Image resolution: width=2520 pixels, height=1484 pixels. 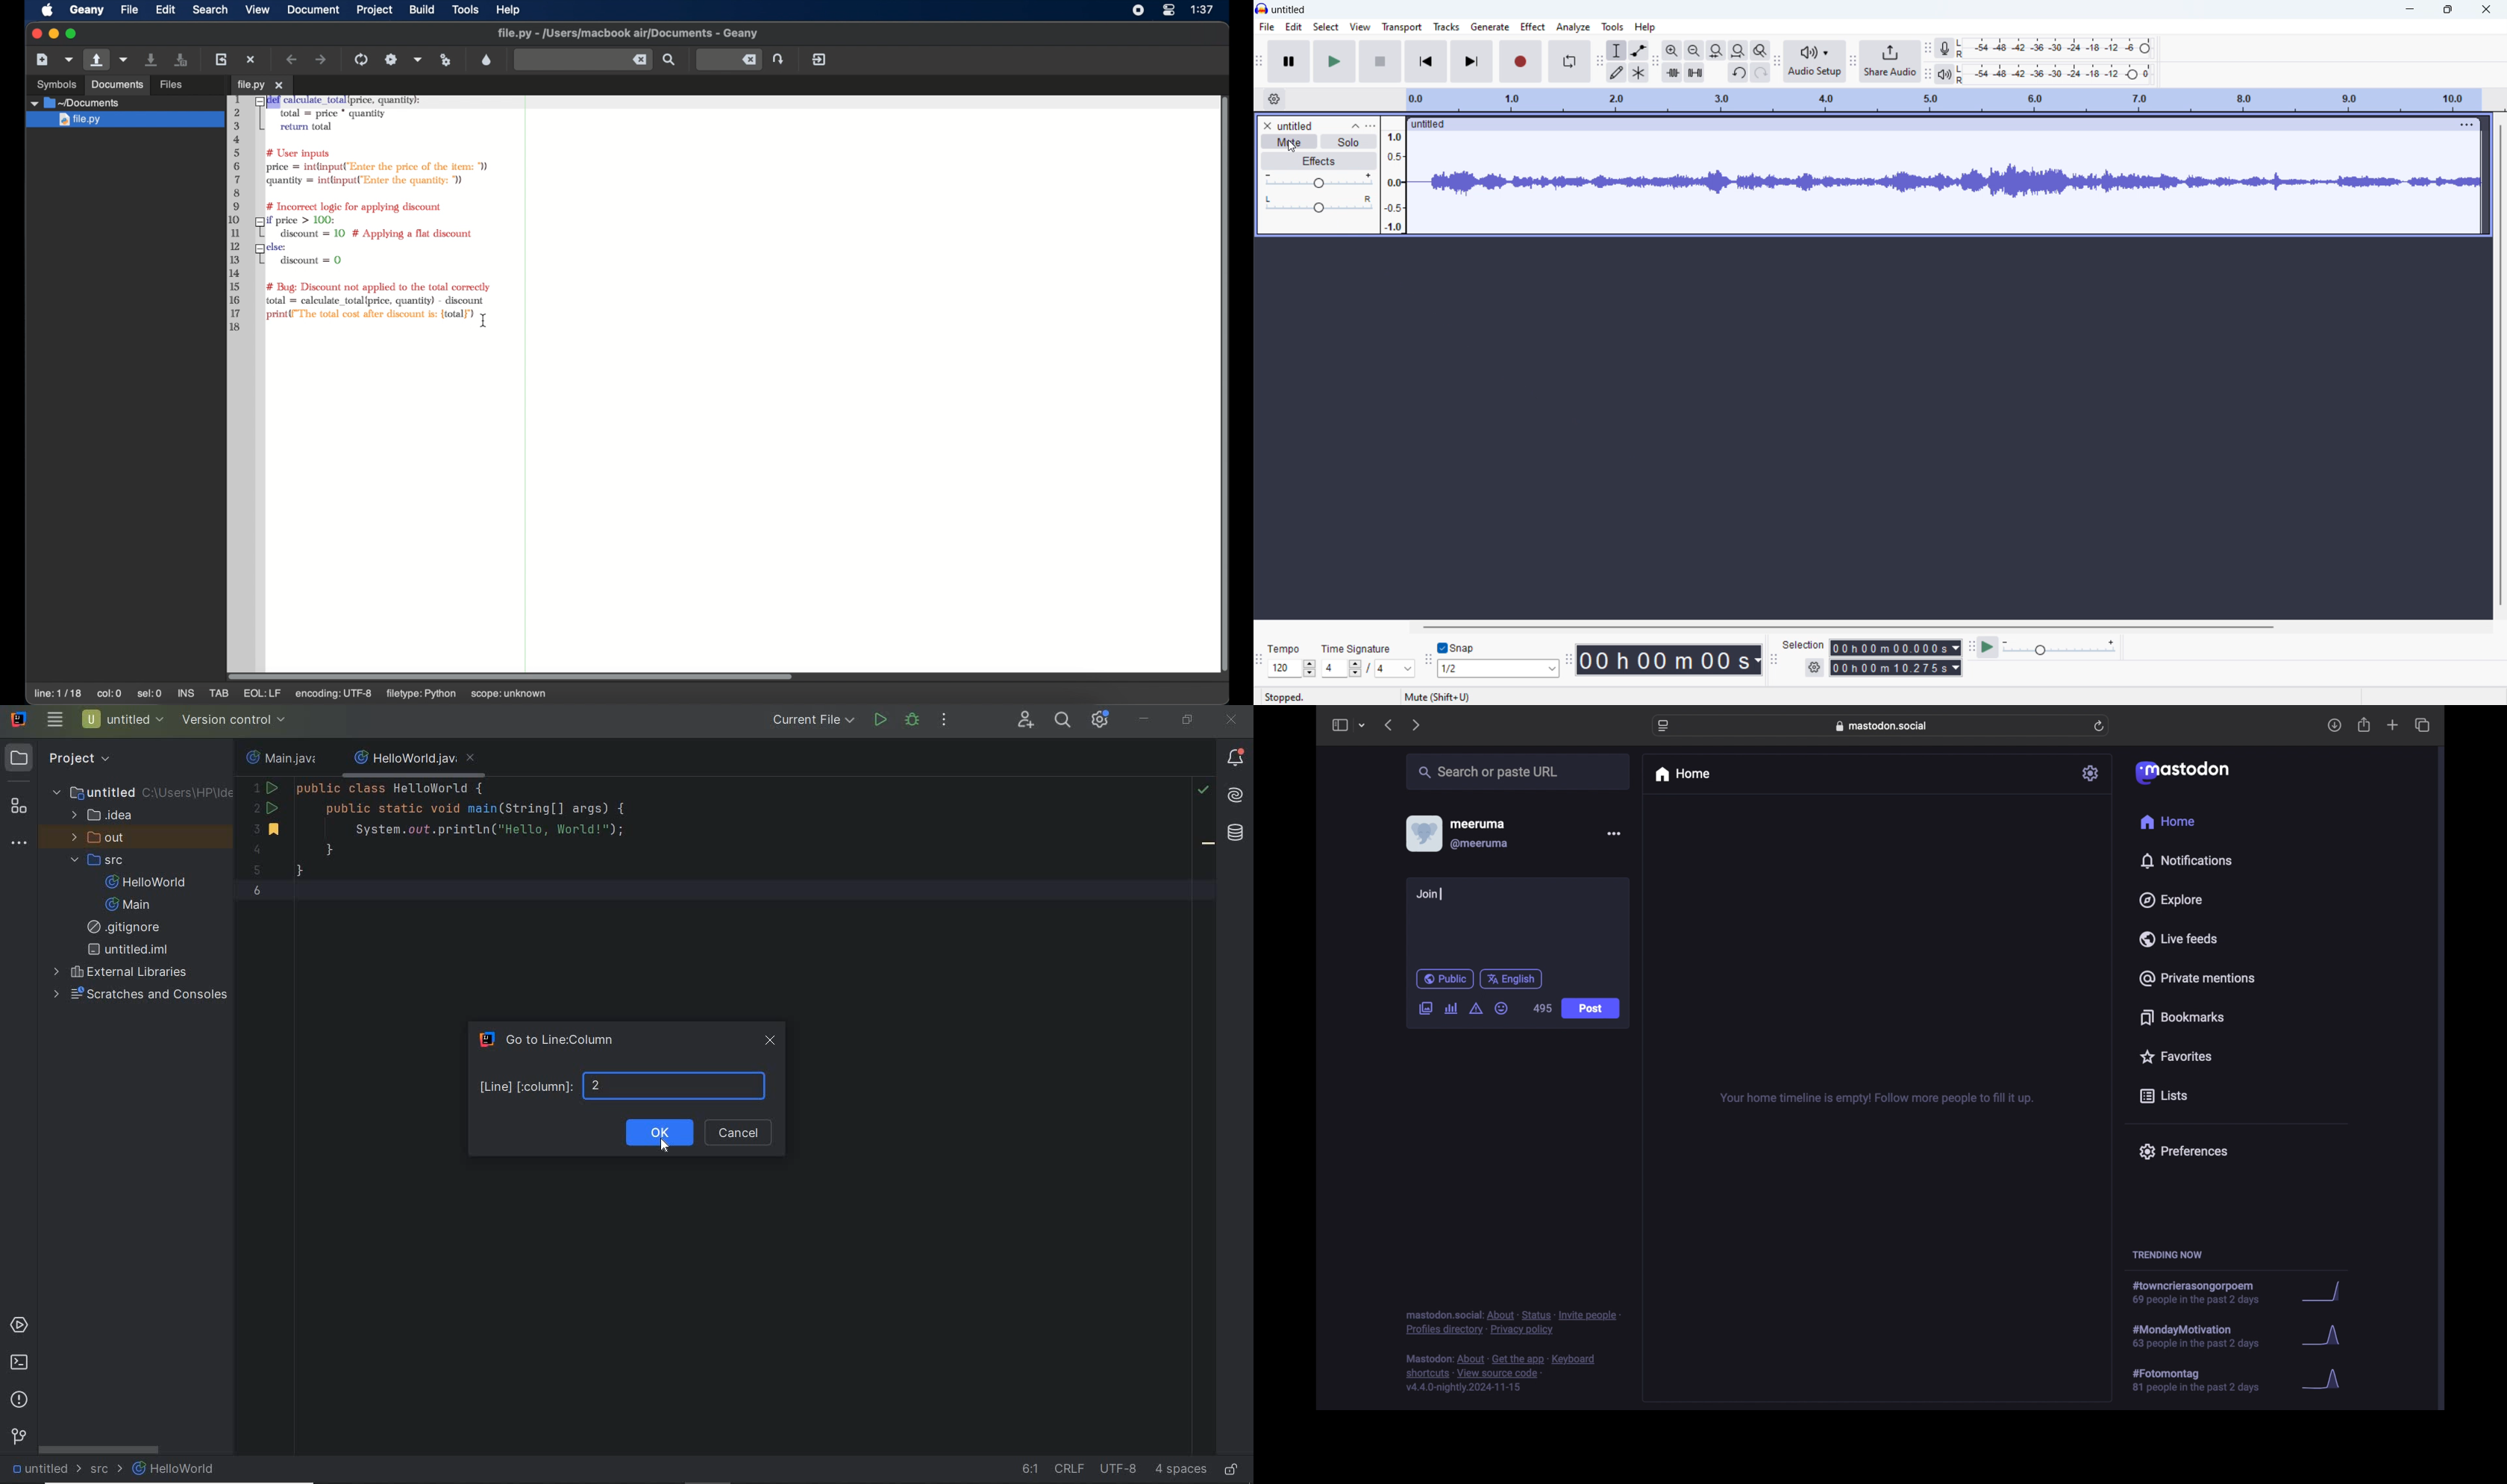 What do you see at coordinates (1592, 1010) in the screenshot?
I see `Post` at bounding box center [1592, 1010].